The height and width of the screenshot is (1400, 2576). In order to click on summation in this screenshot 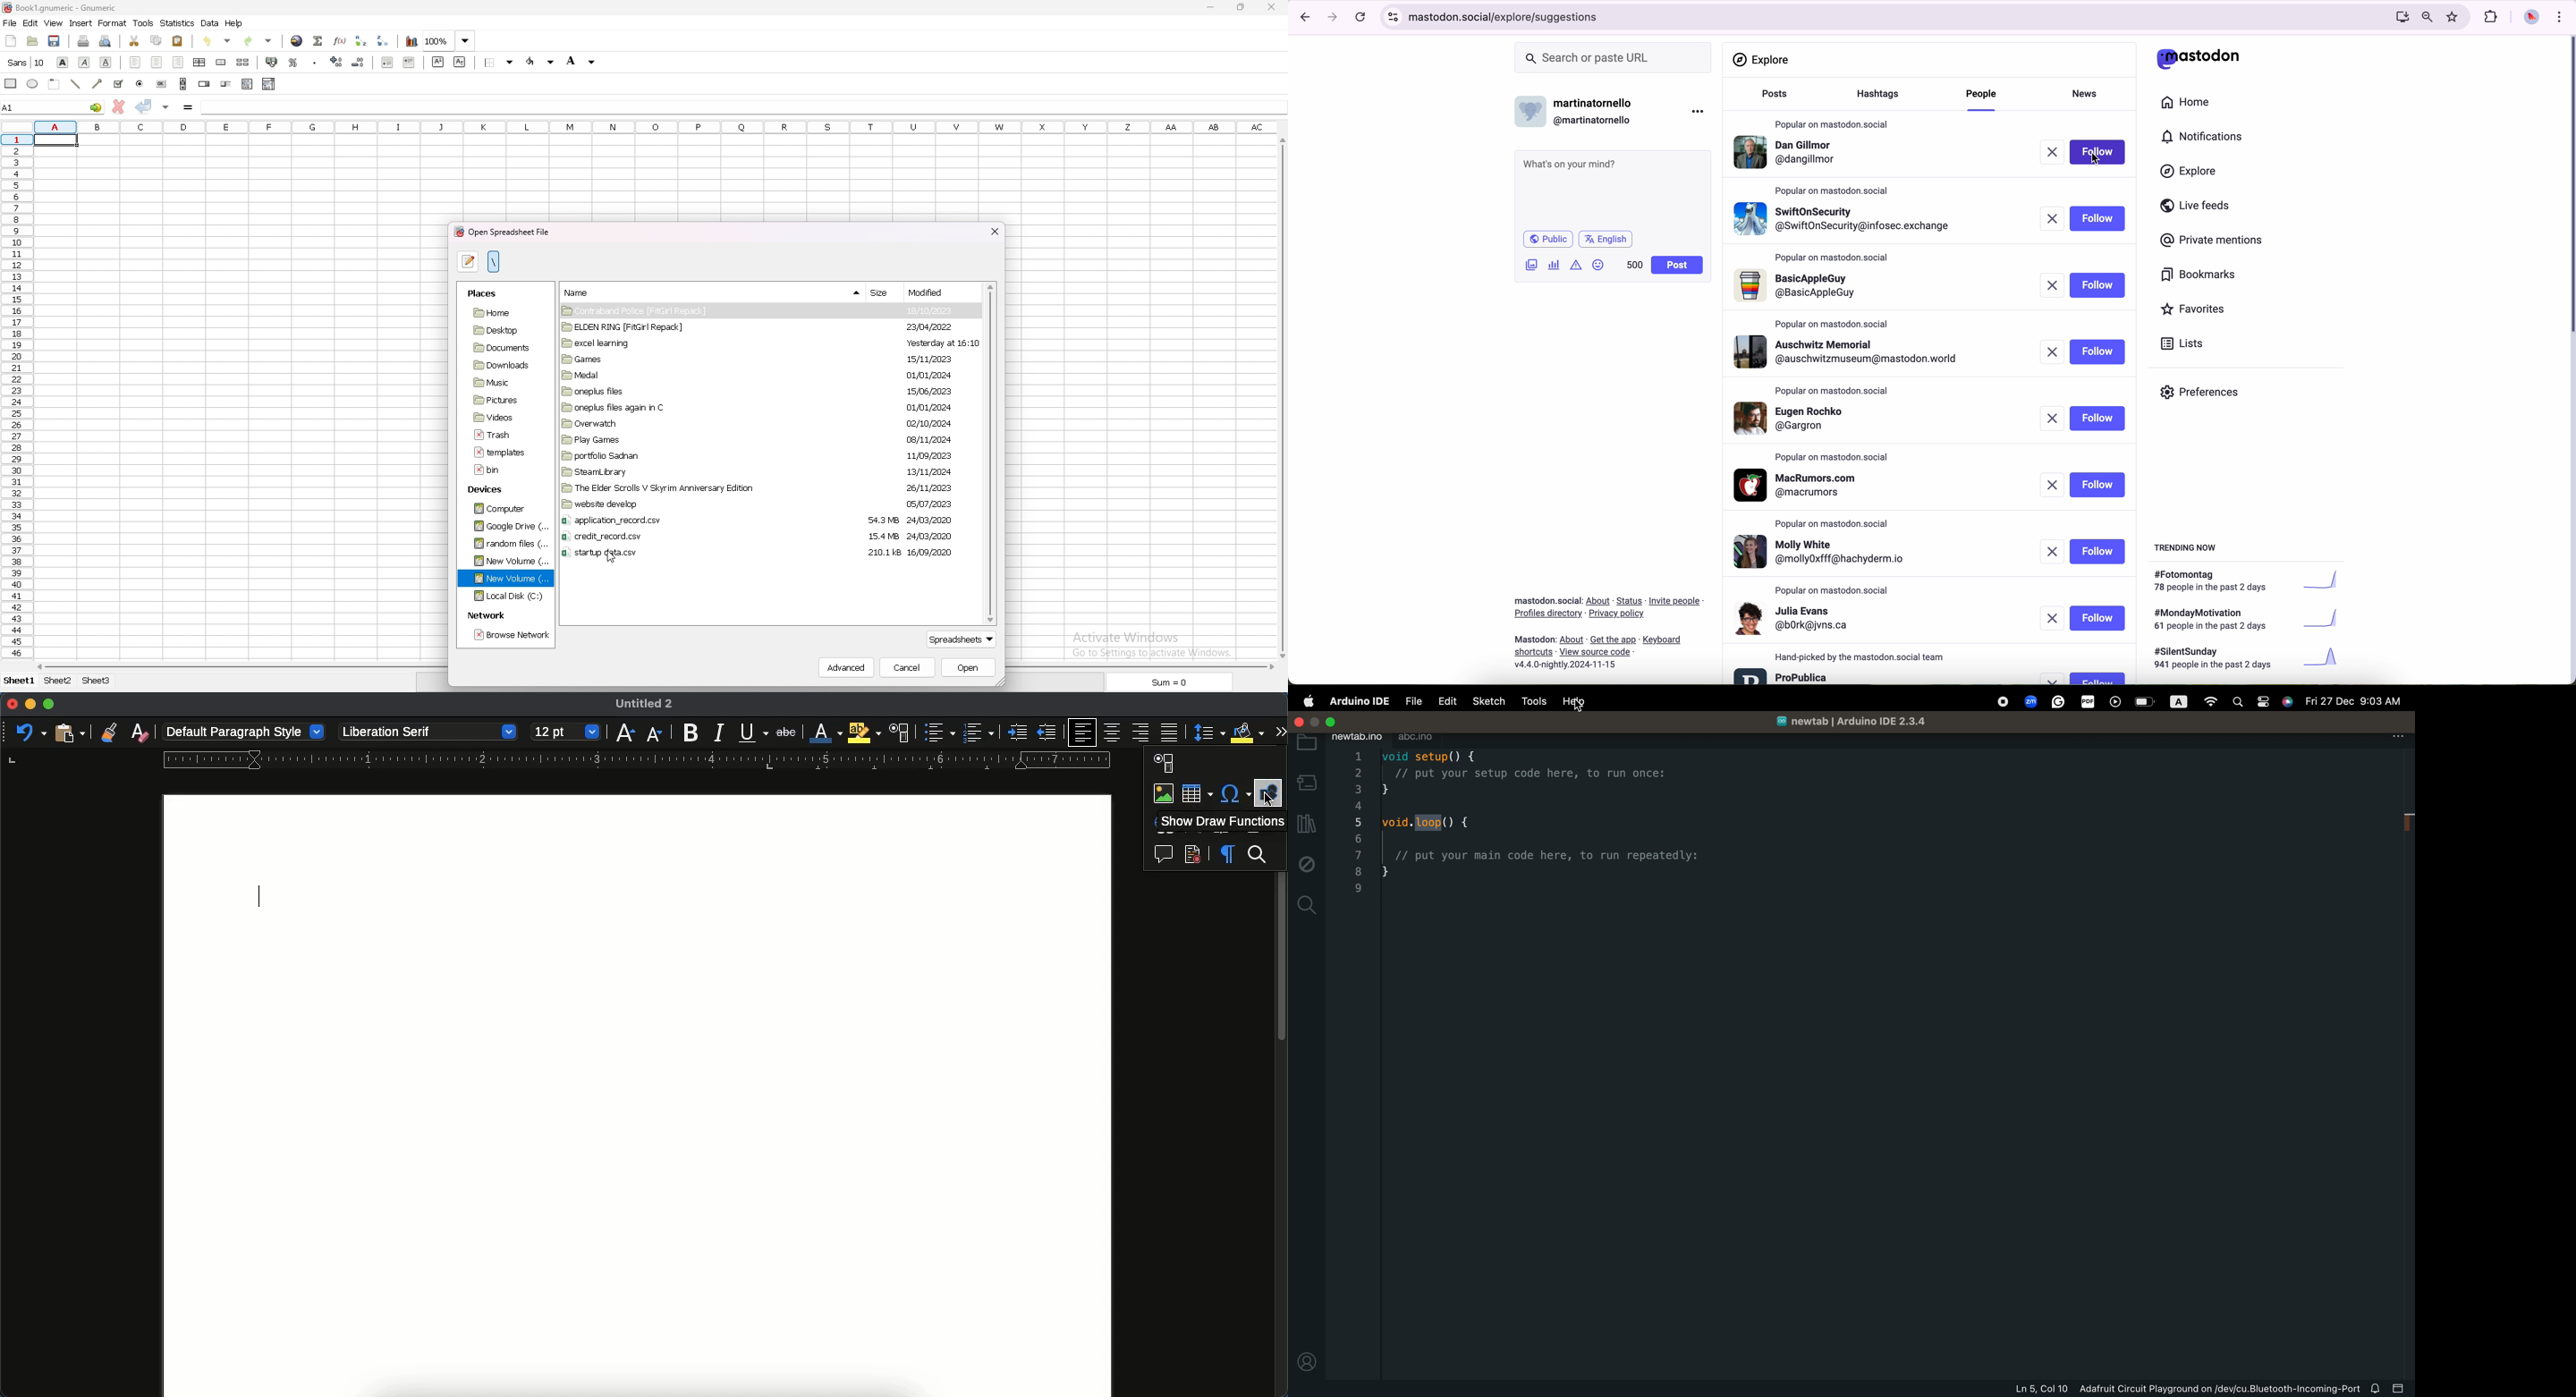, I will do `click(319, 40)`.